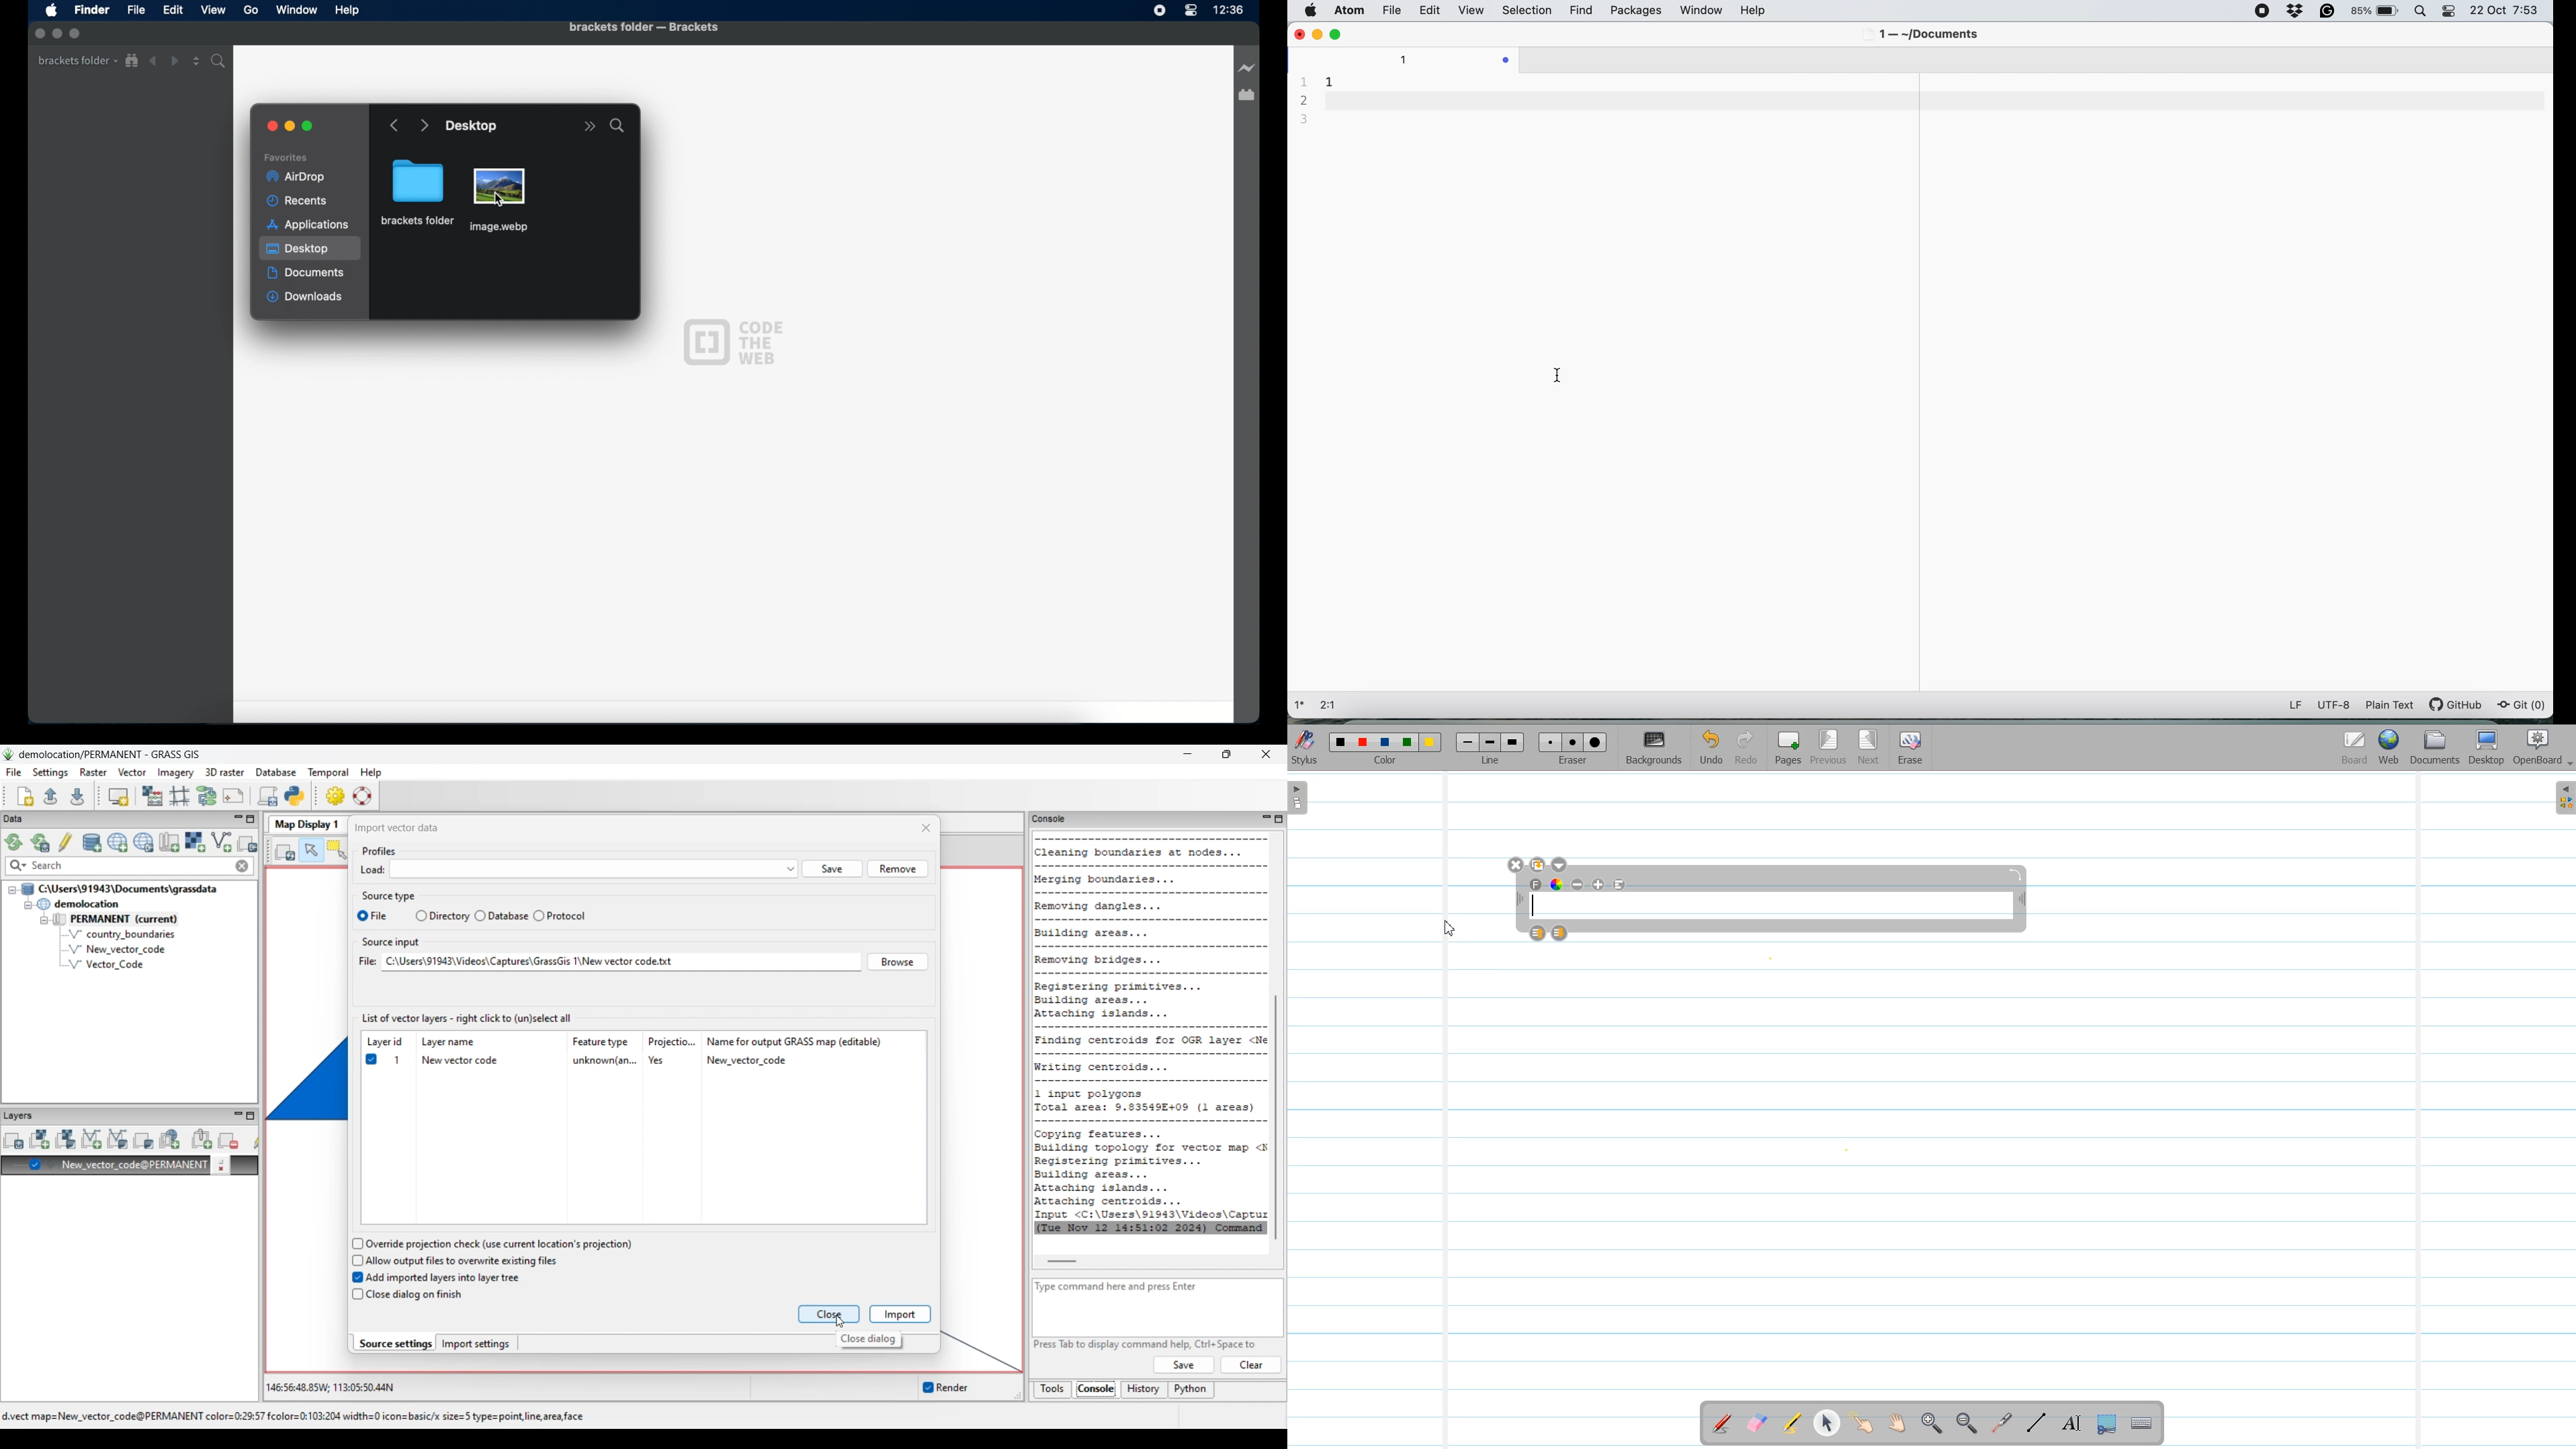  Describe the element at coordinates (2463, 705) in the screenshot. I see `github` at that location.